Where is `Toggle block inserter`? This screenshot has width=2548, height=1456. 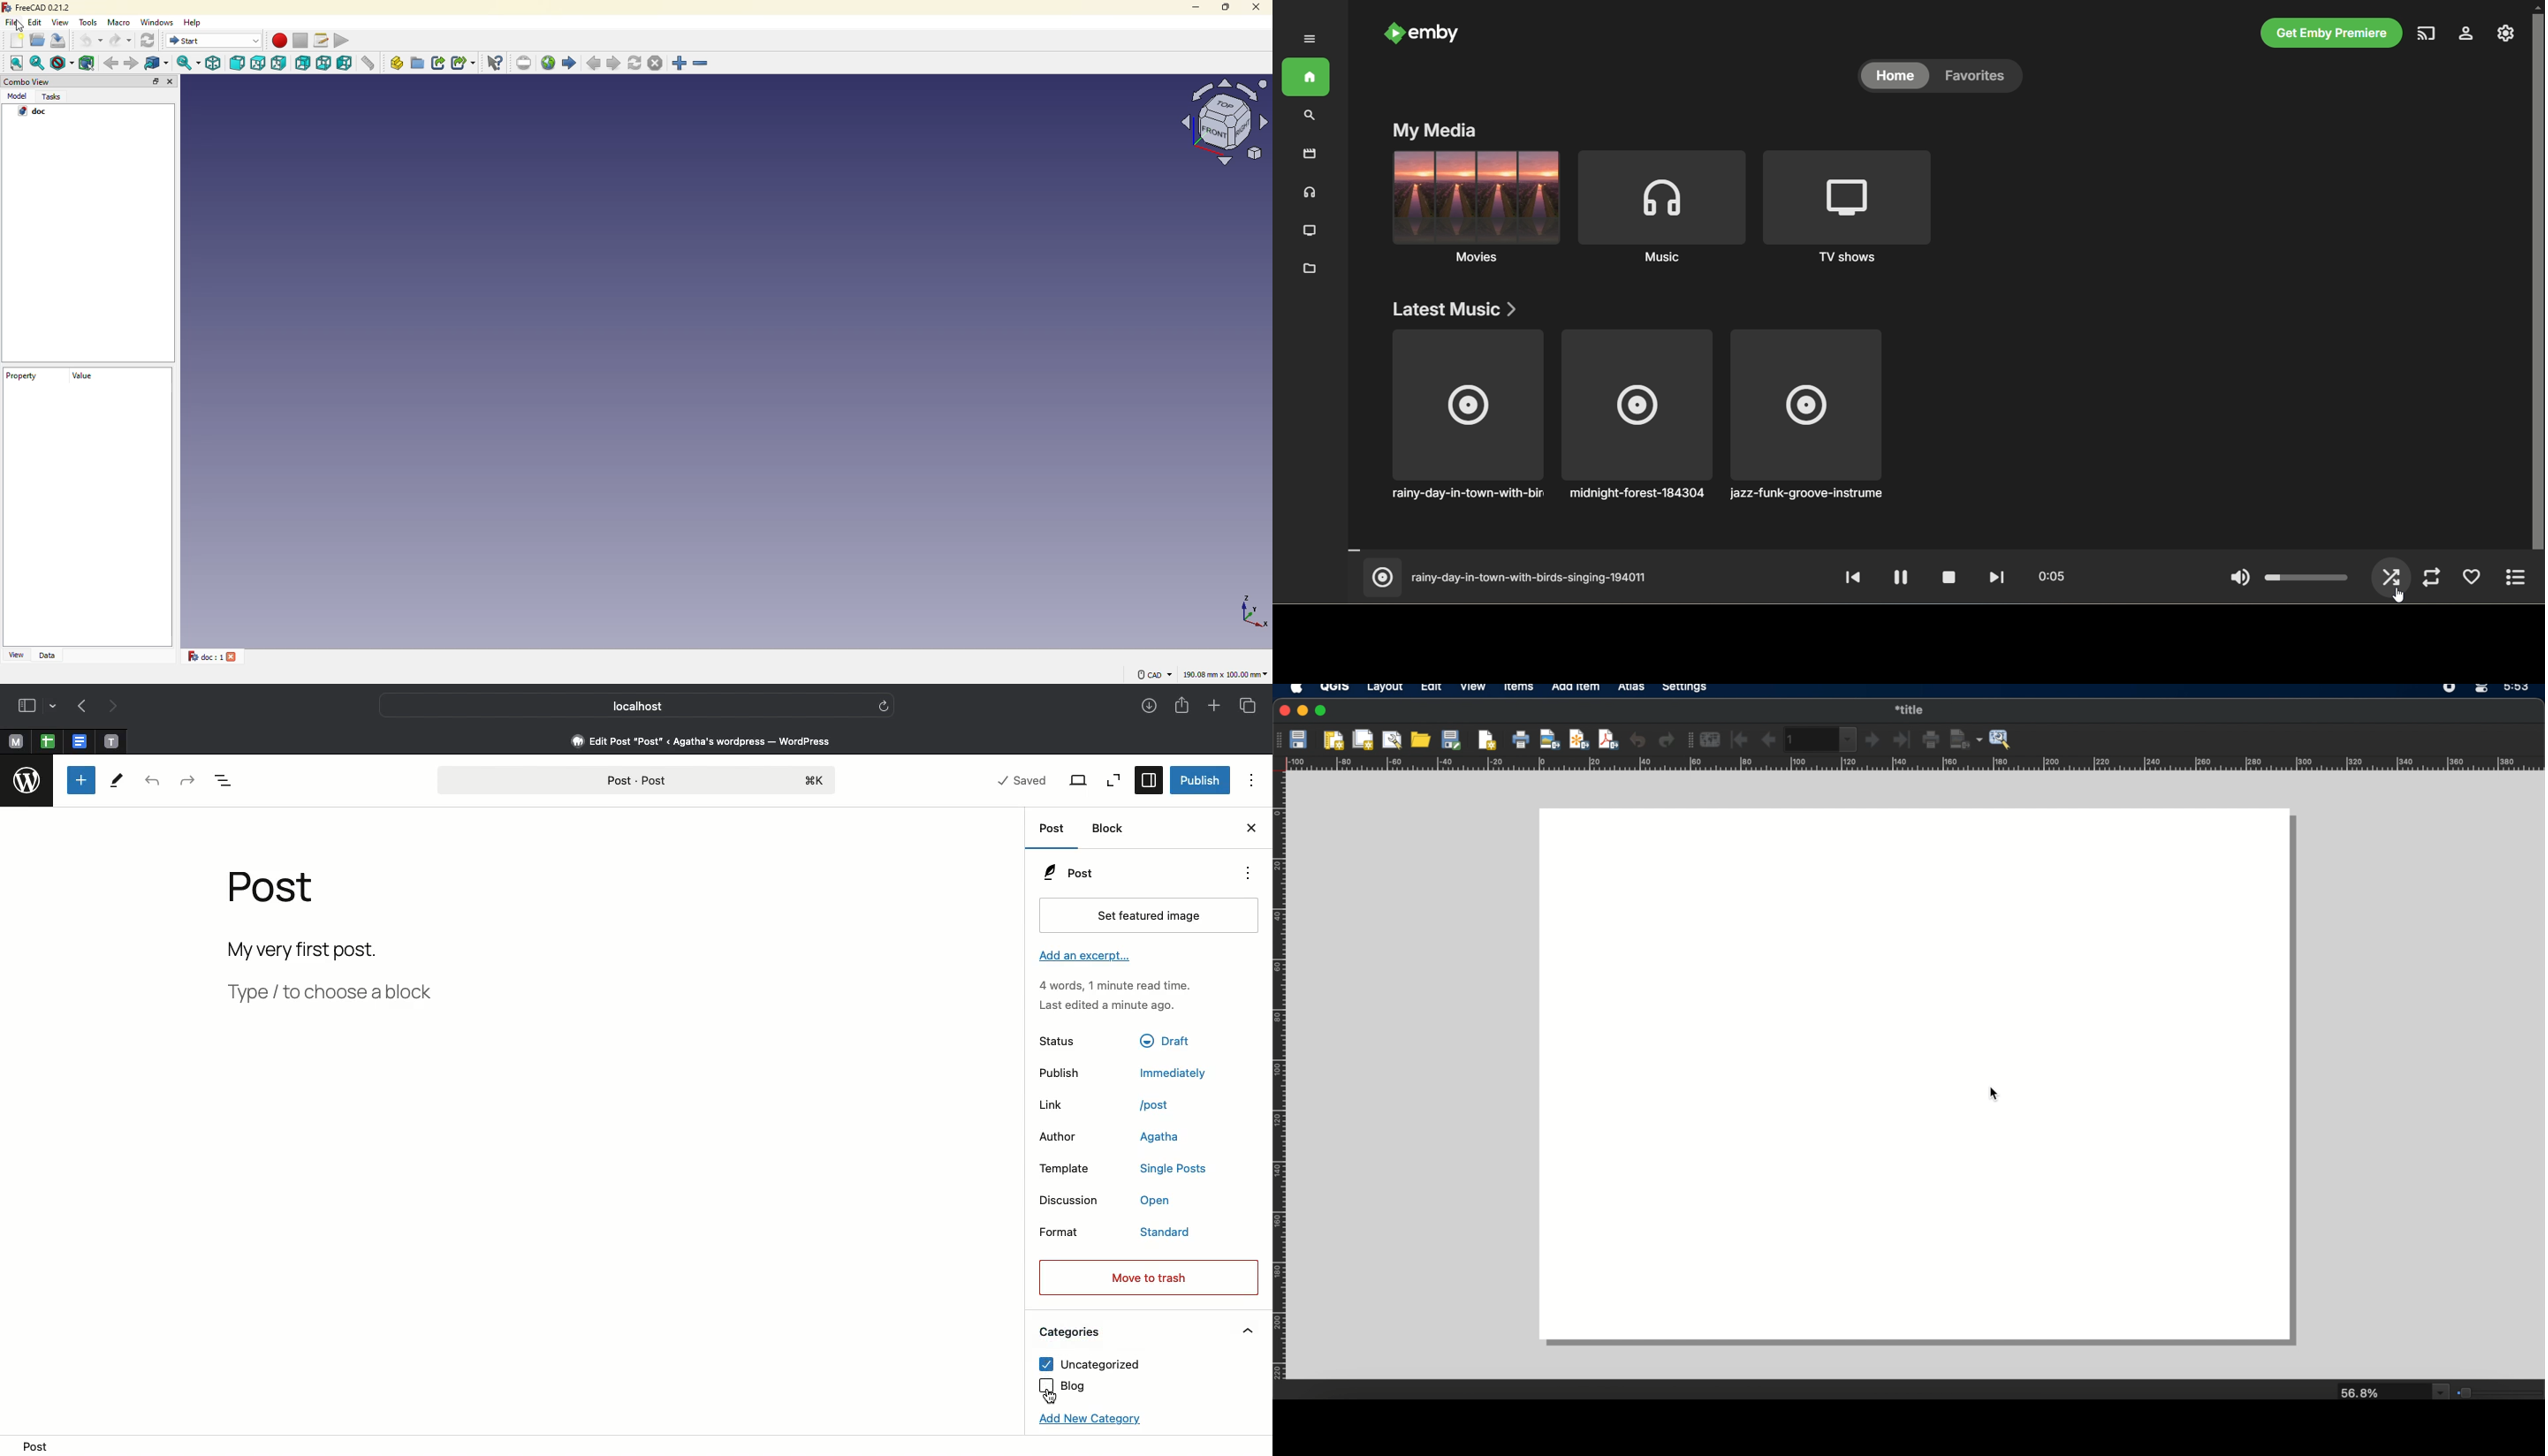 Toggle block inserter is located at coordinates (81, 780).